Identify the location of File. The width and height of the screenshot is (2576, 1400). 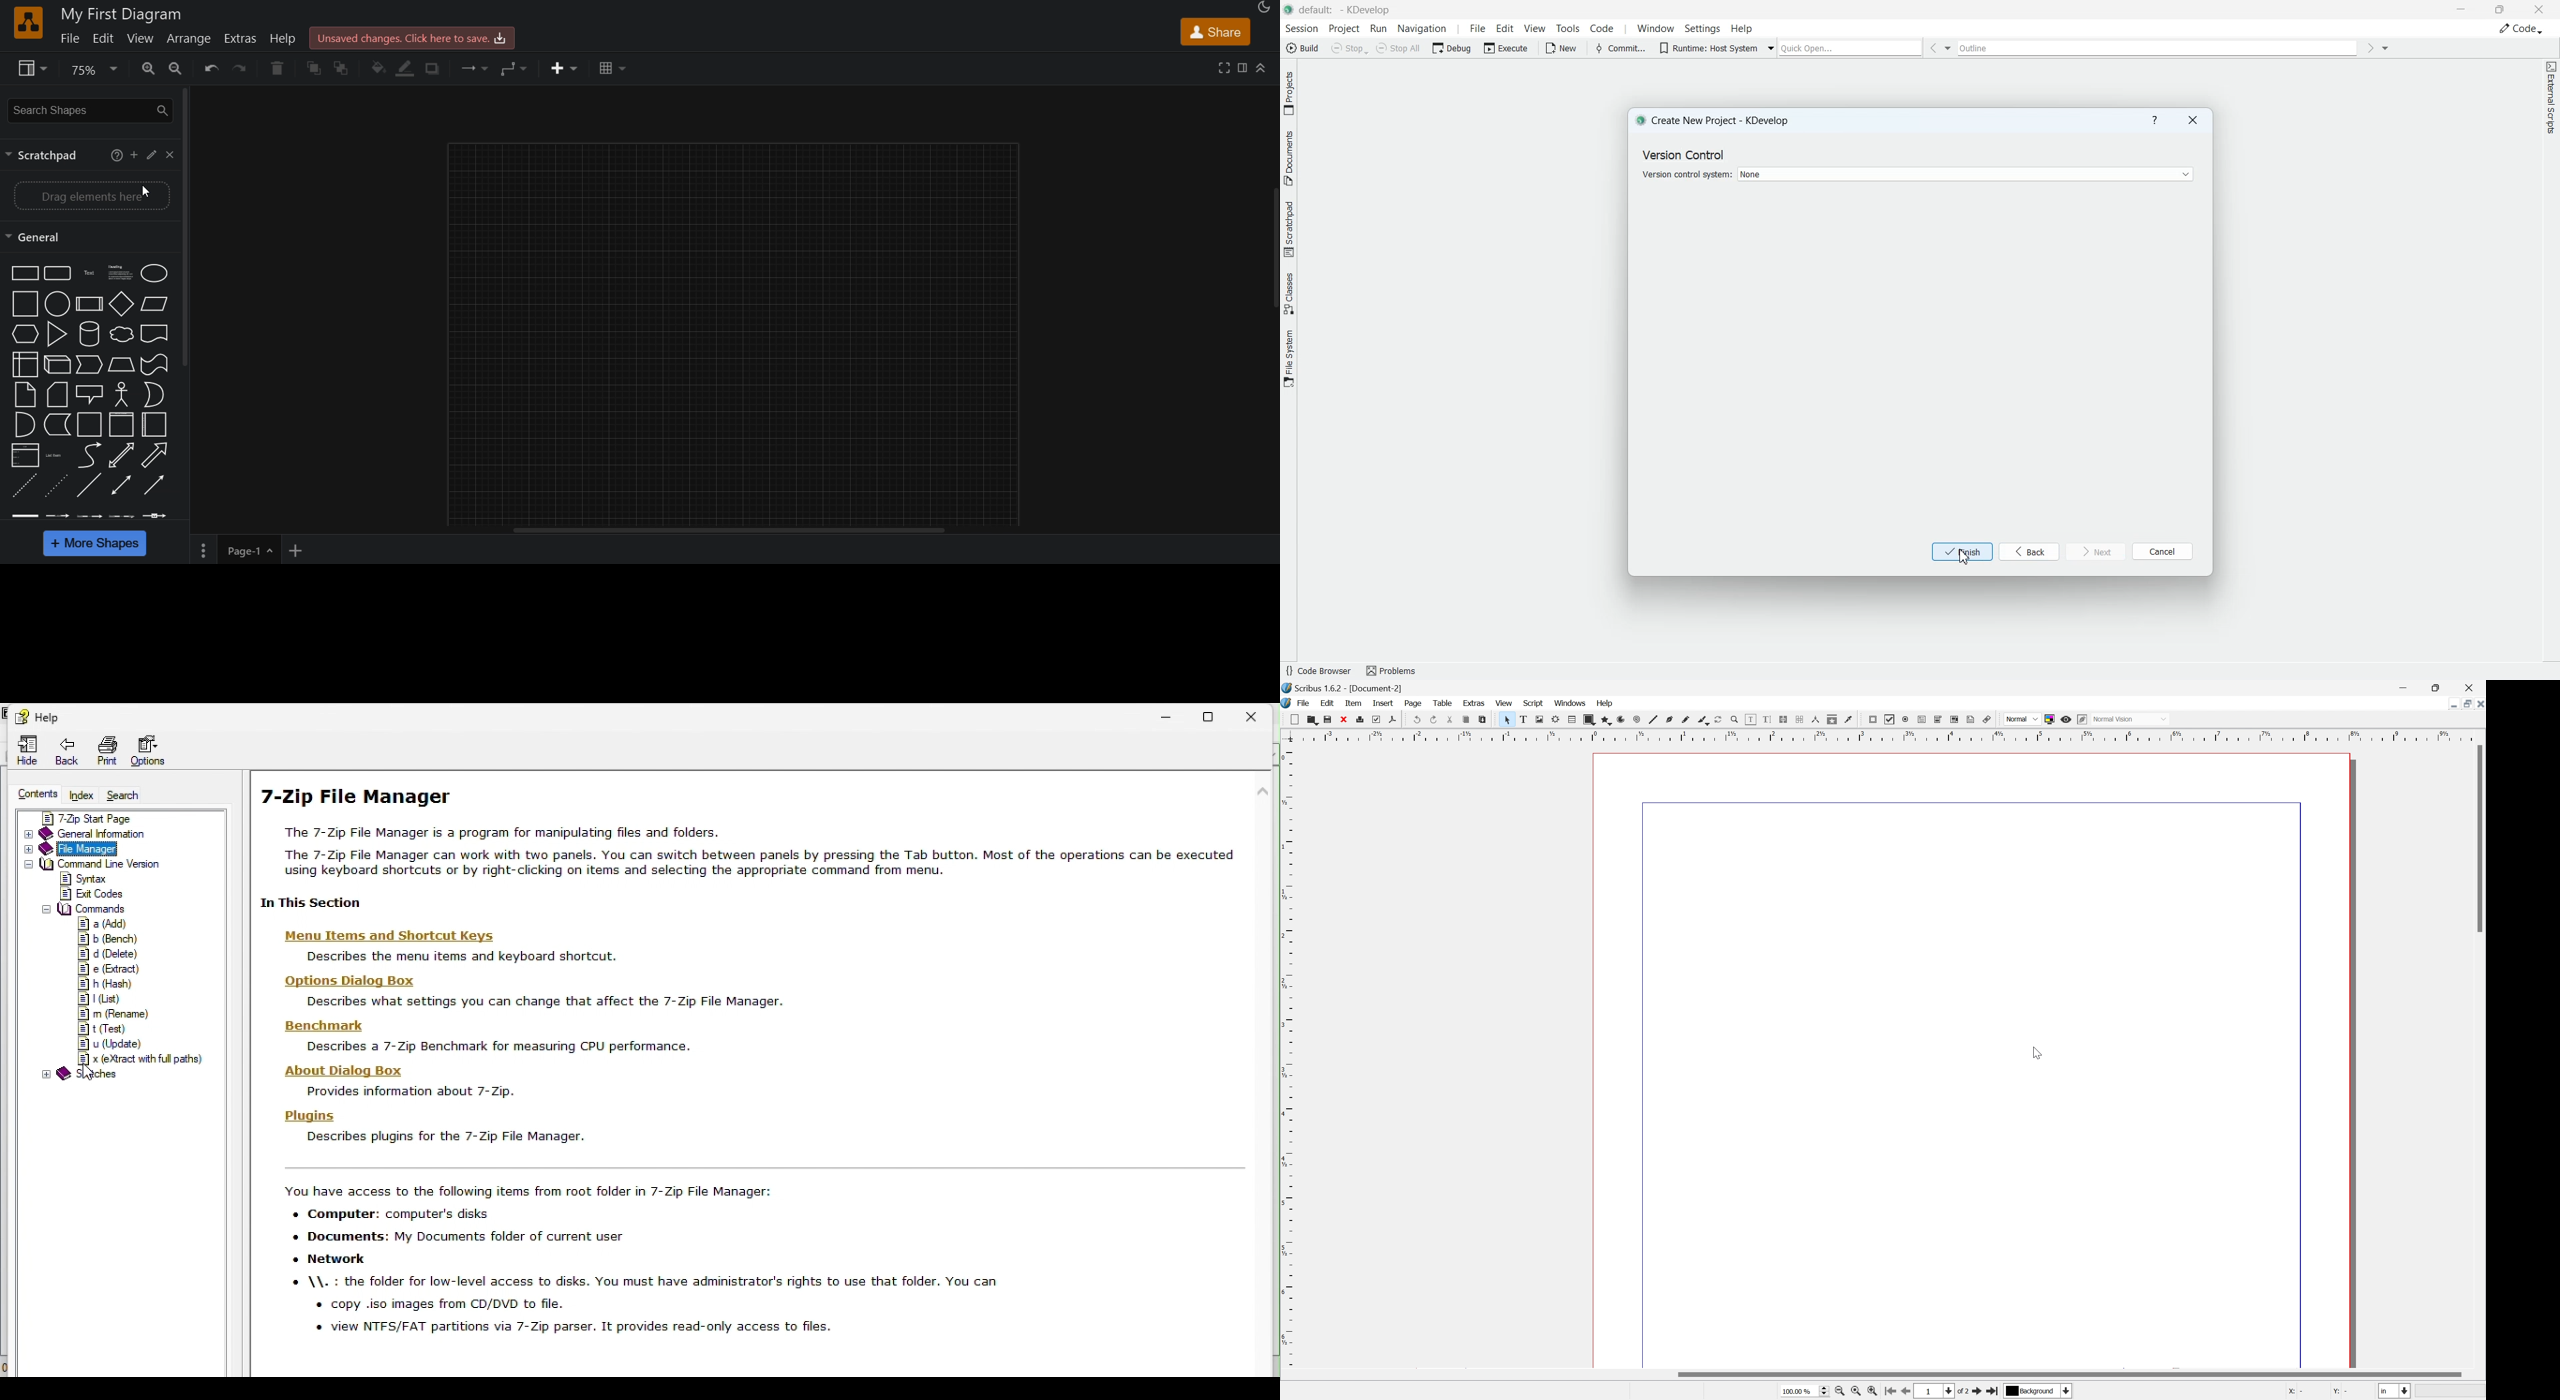
(1305, 704).